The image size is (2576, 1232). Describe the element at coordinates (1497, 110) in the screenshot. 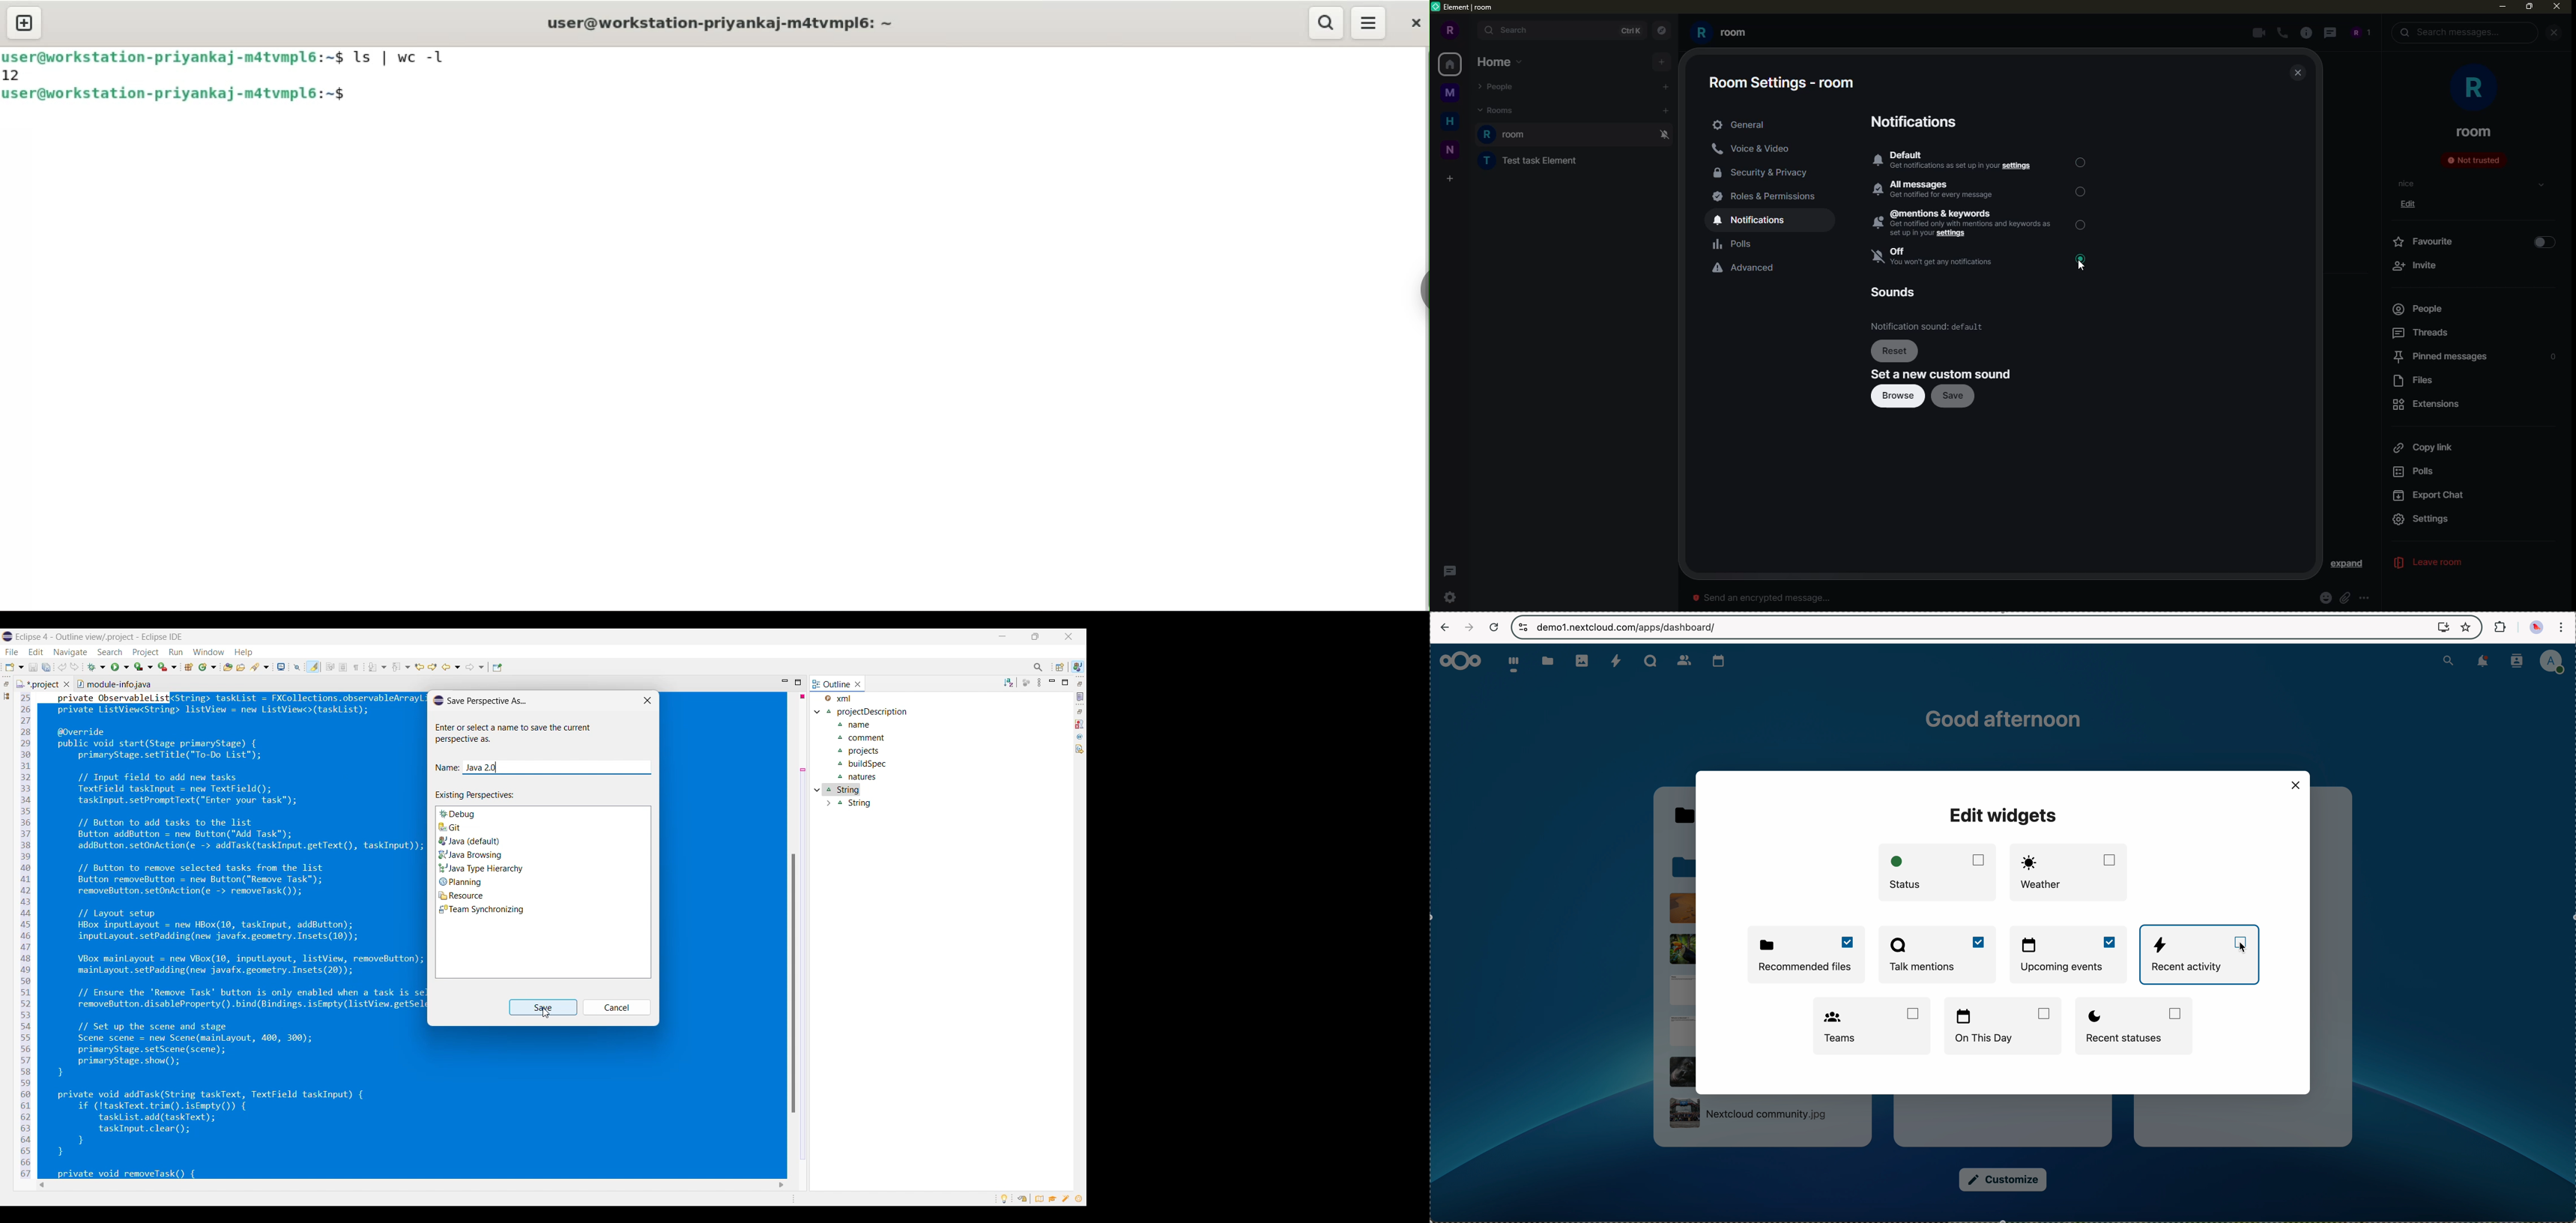

I see `rooms` at that location.